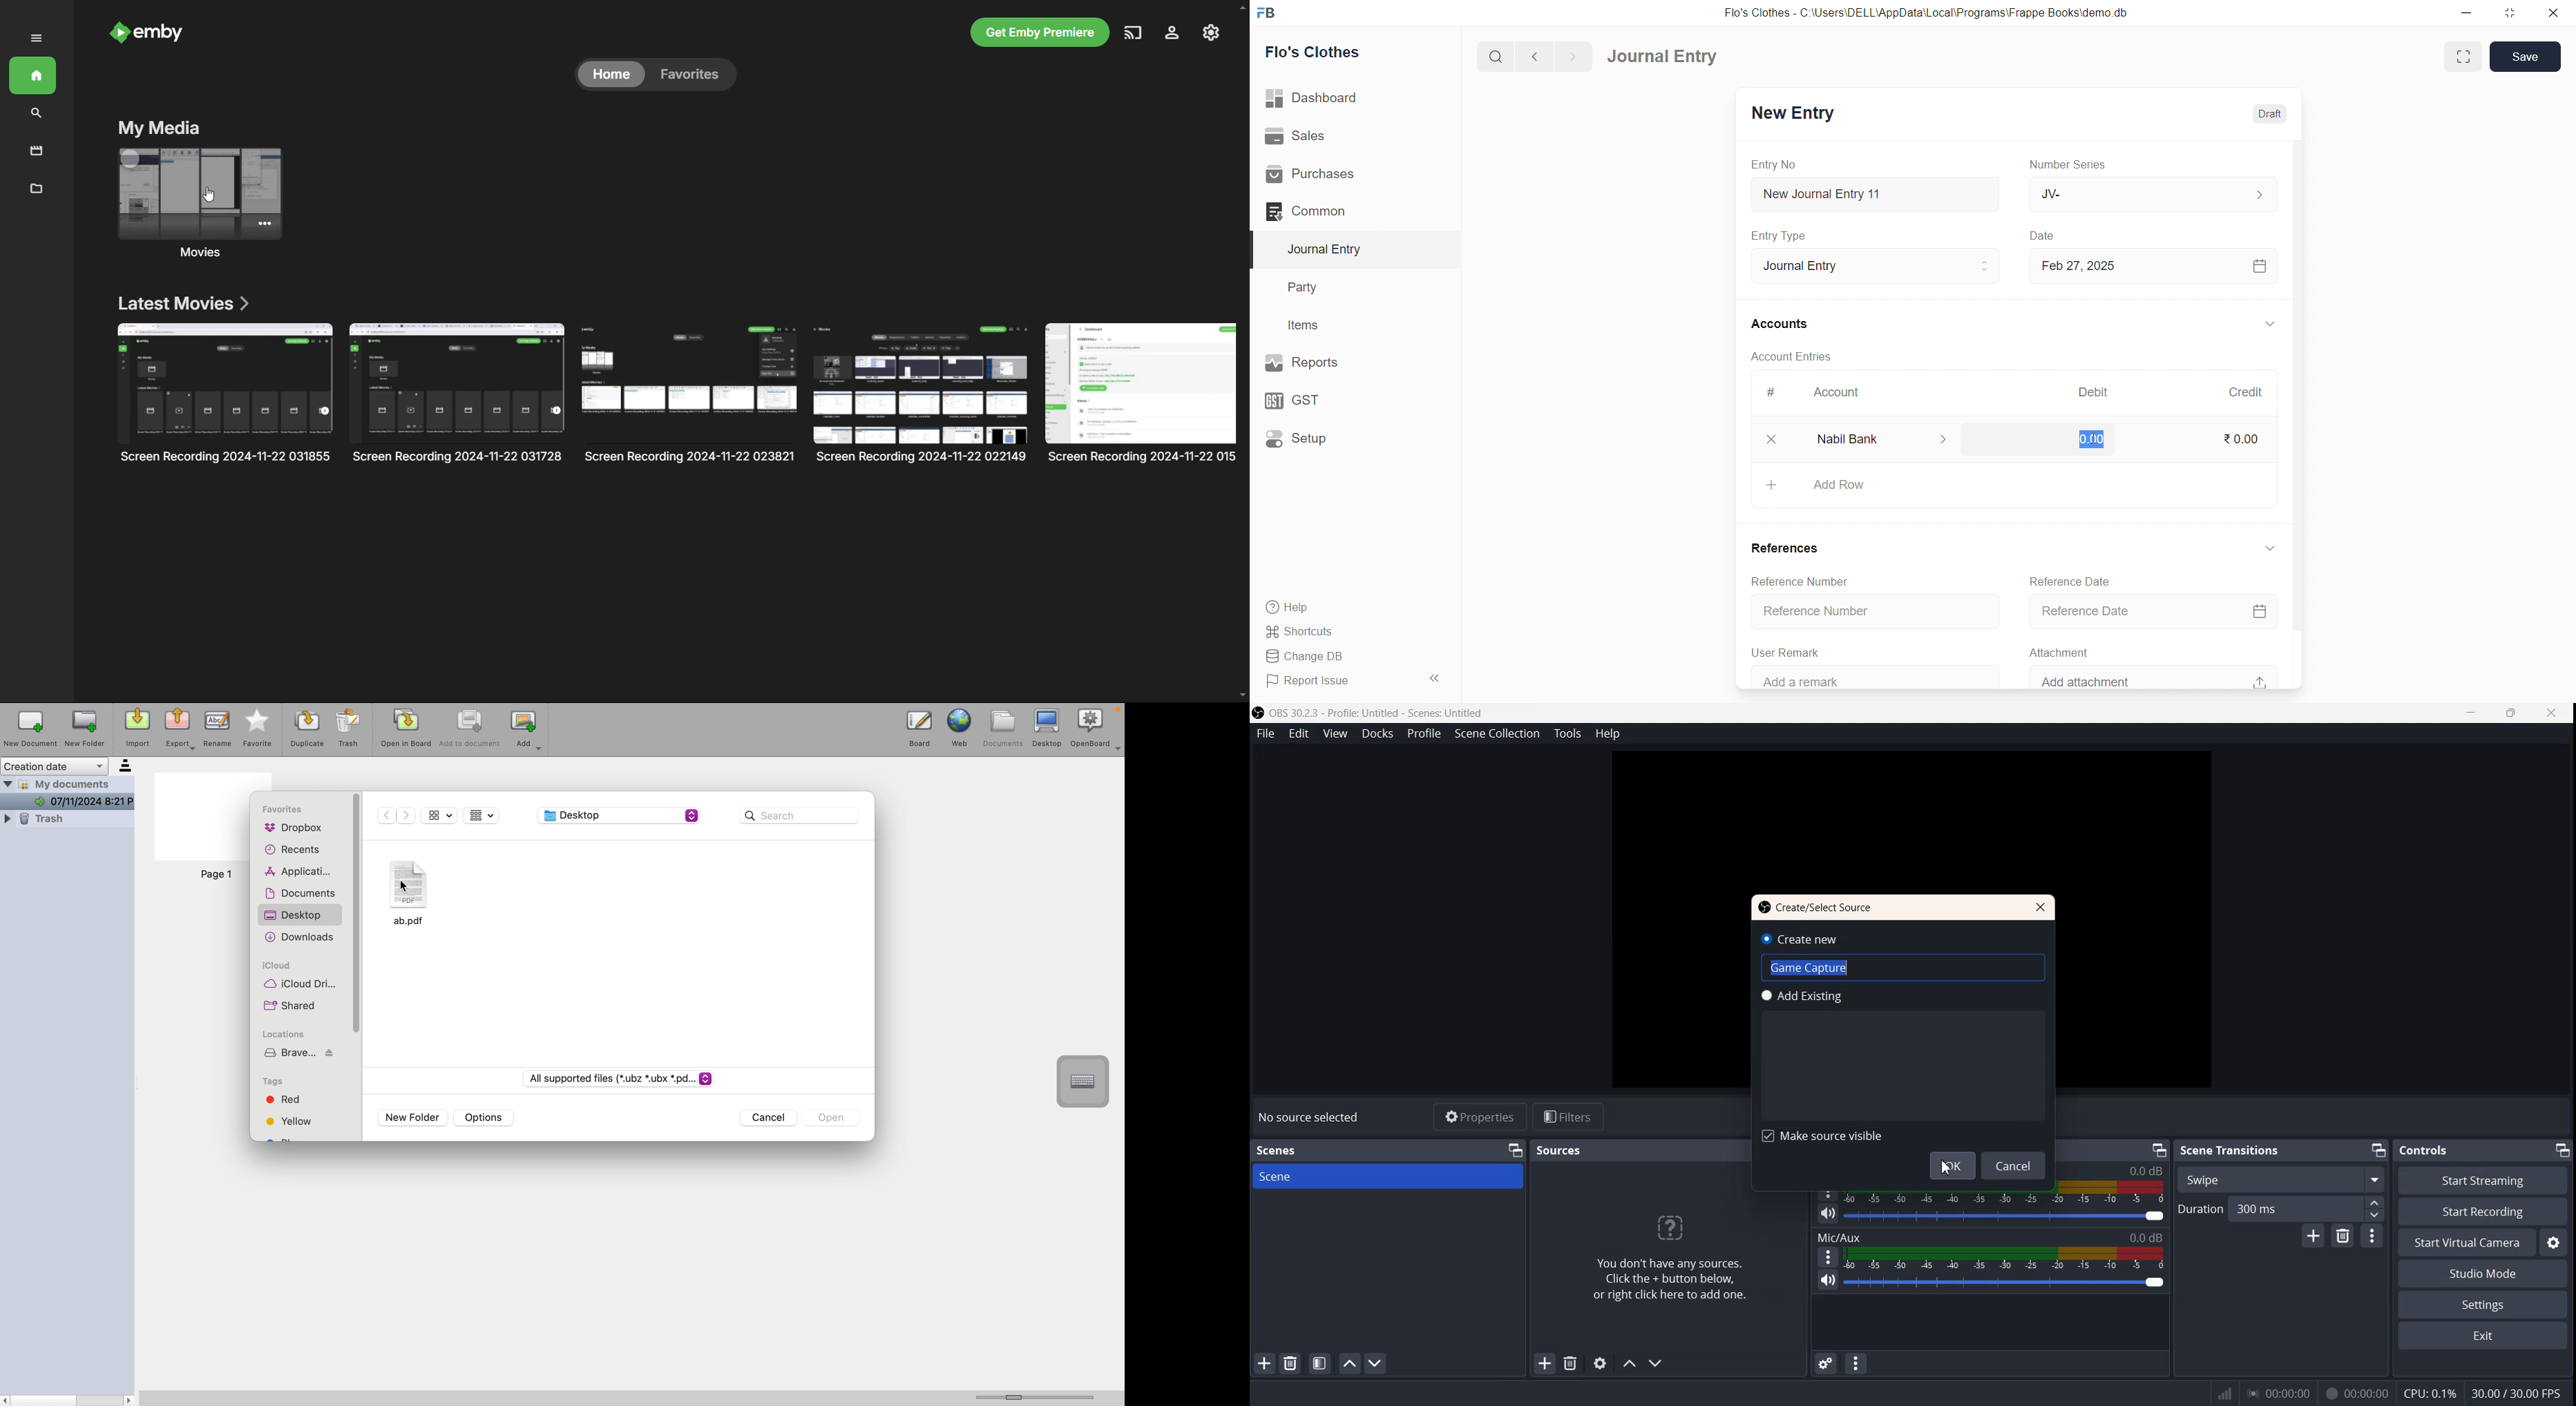  I want to click on New Journal Entry 11, so click(1876, 194).